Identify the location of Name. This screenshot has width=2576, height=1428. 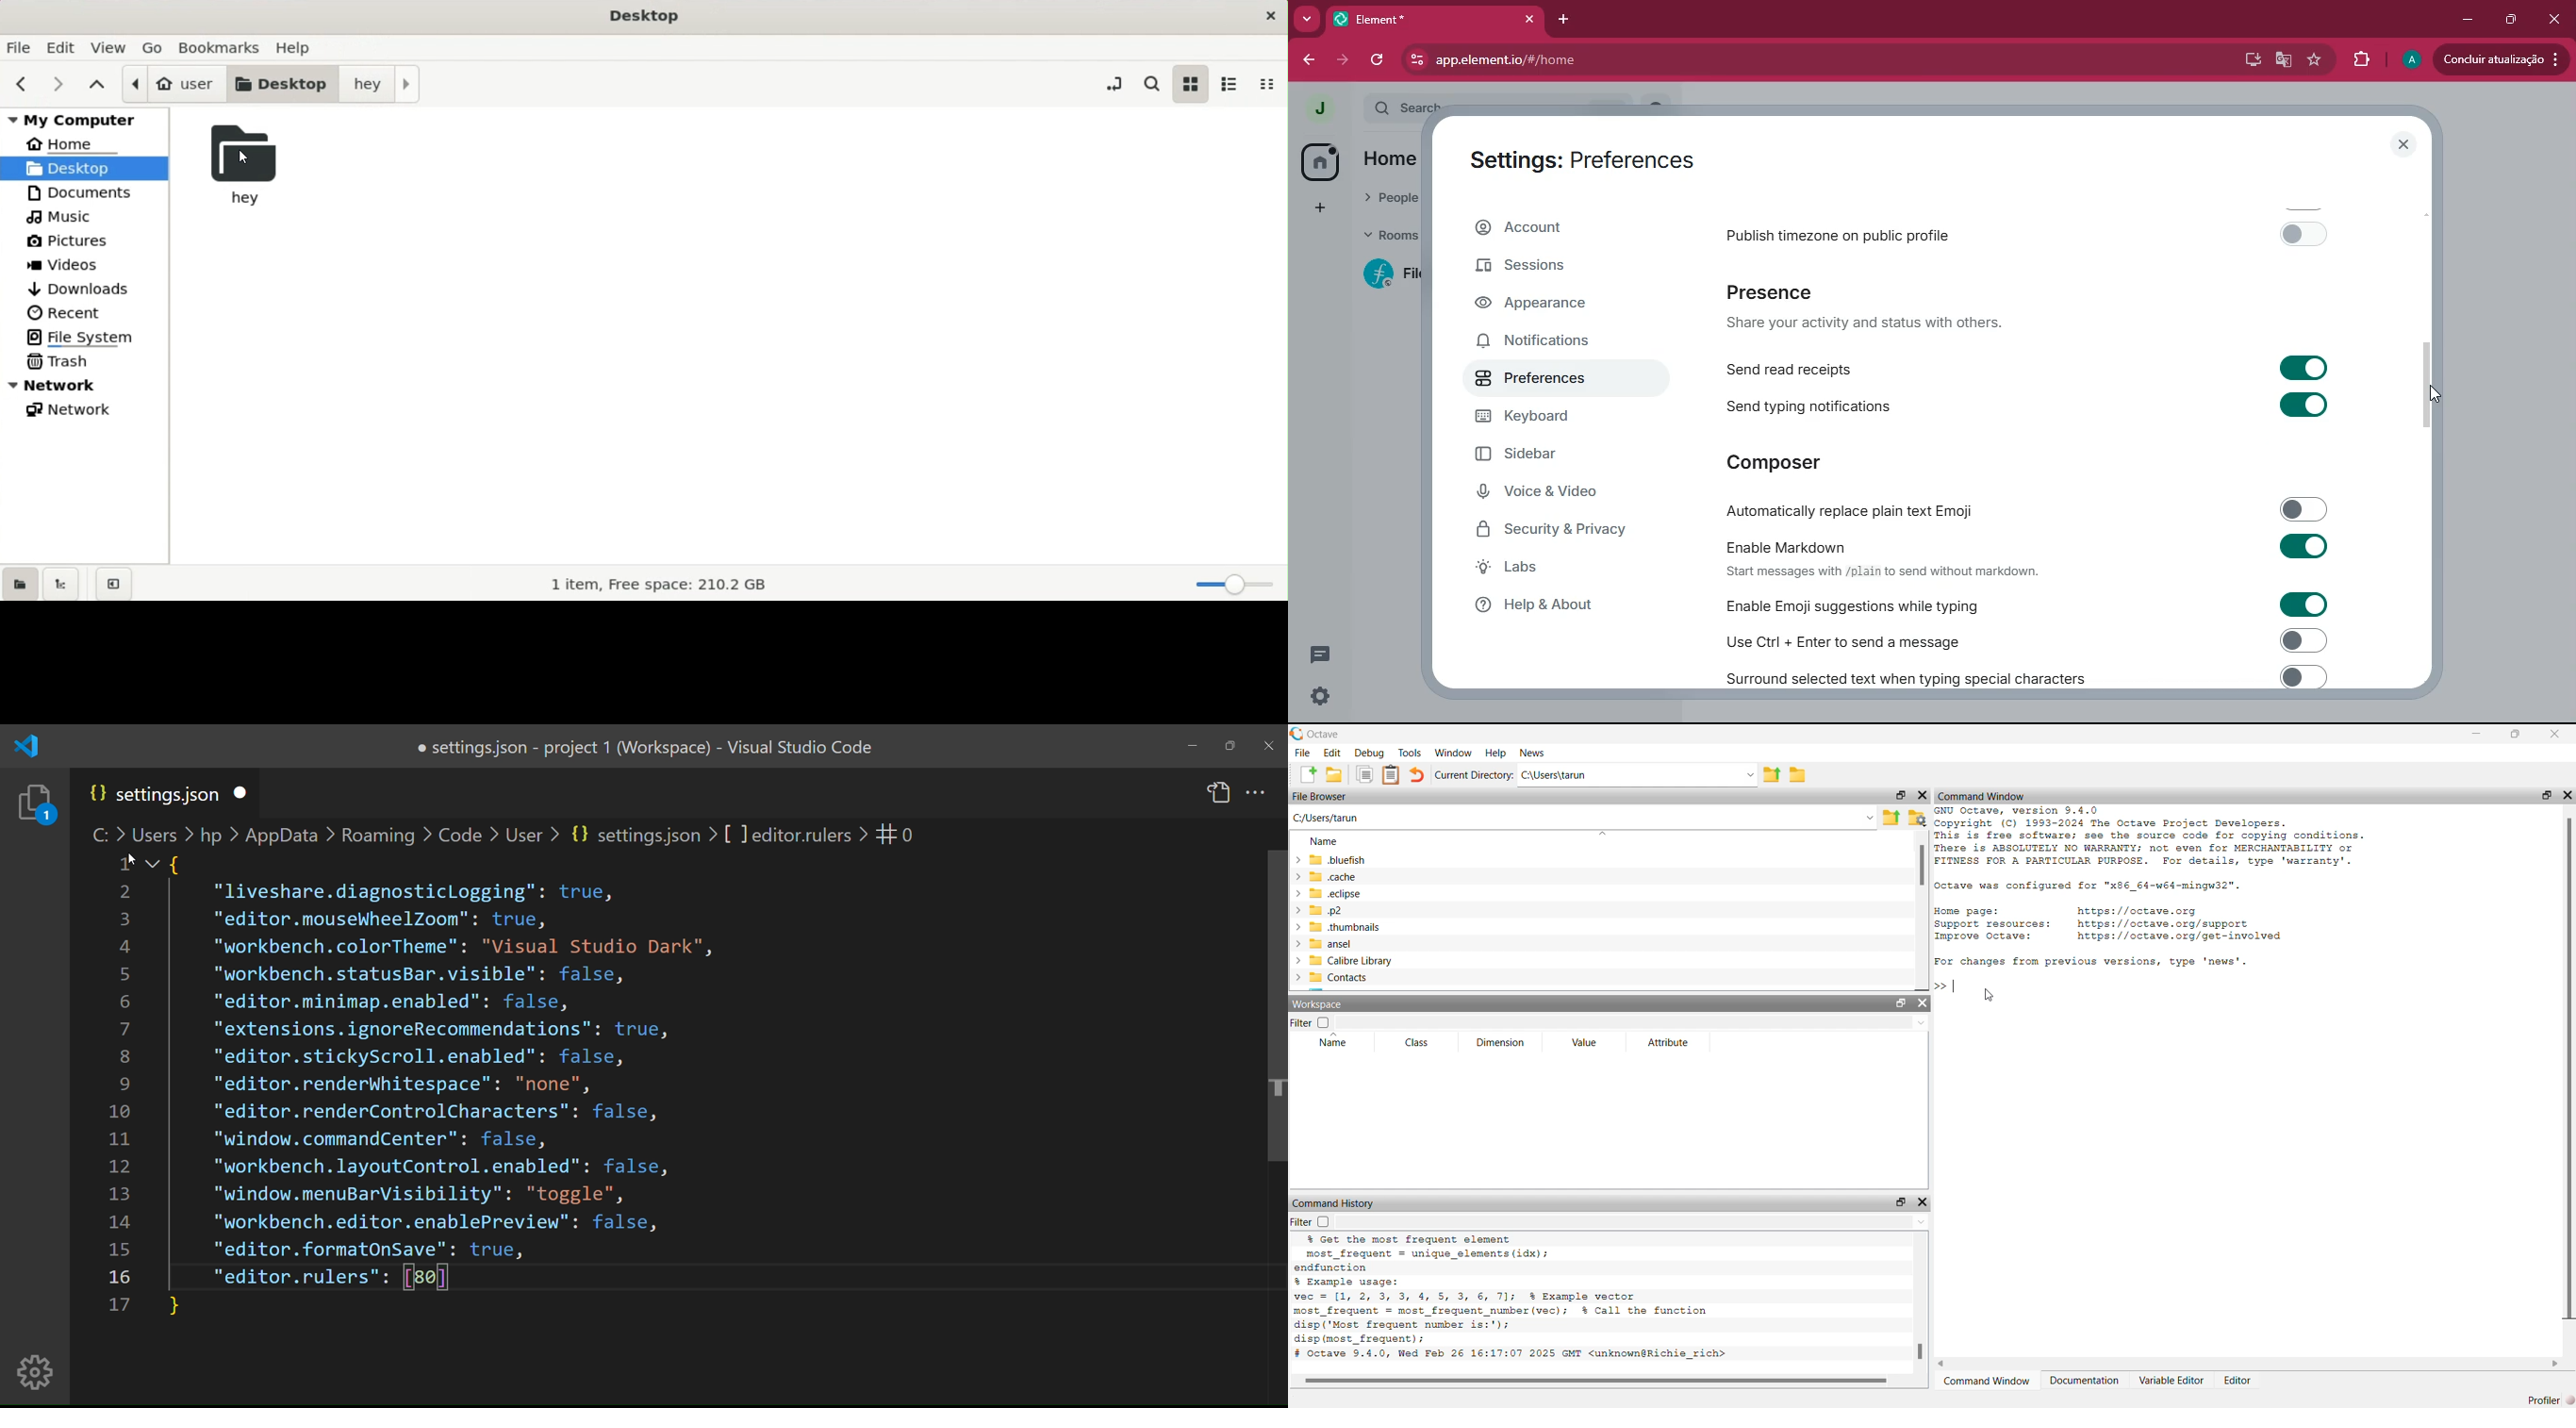
(1333, 1042).